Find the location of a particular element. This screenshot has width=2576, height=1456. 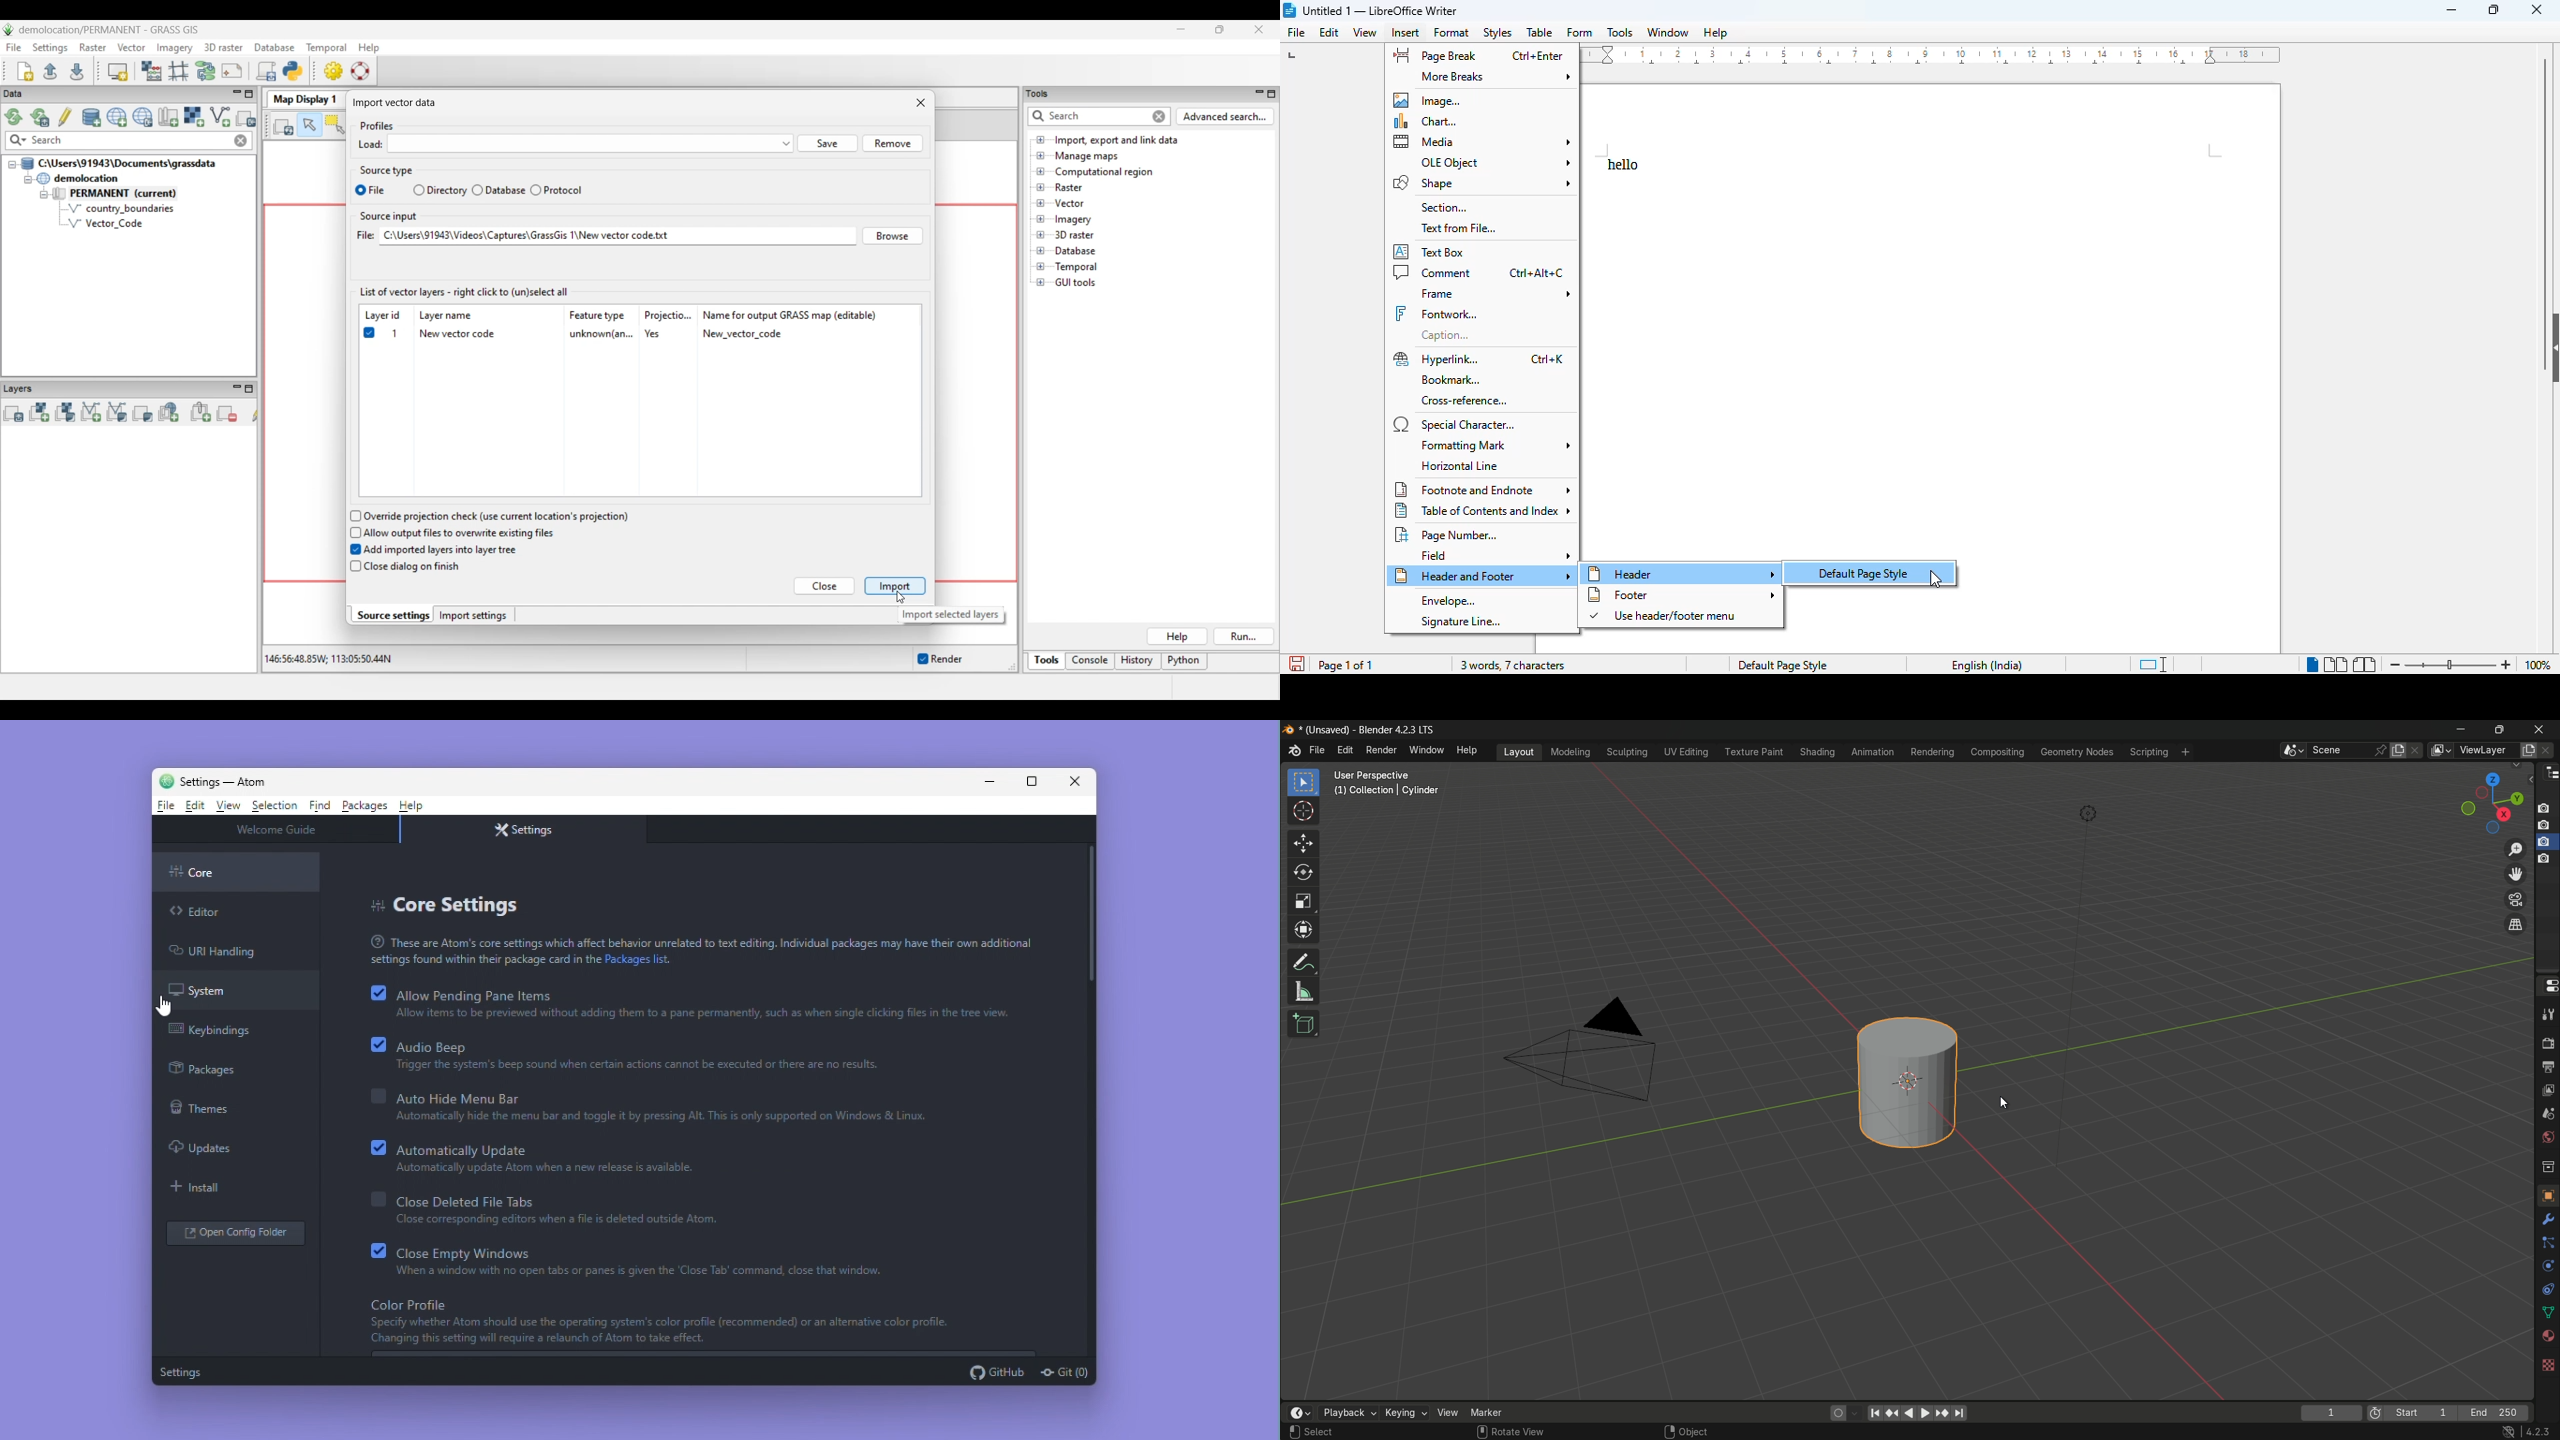

Url Handling is located at coordinates (224, 950).